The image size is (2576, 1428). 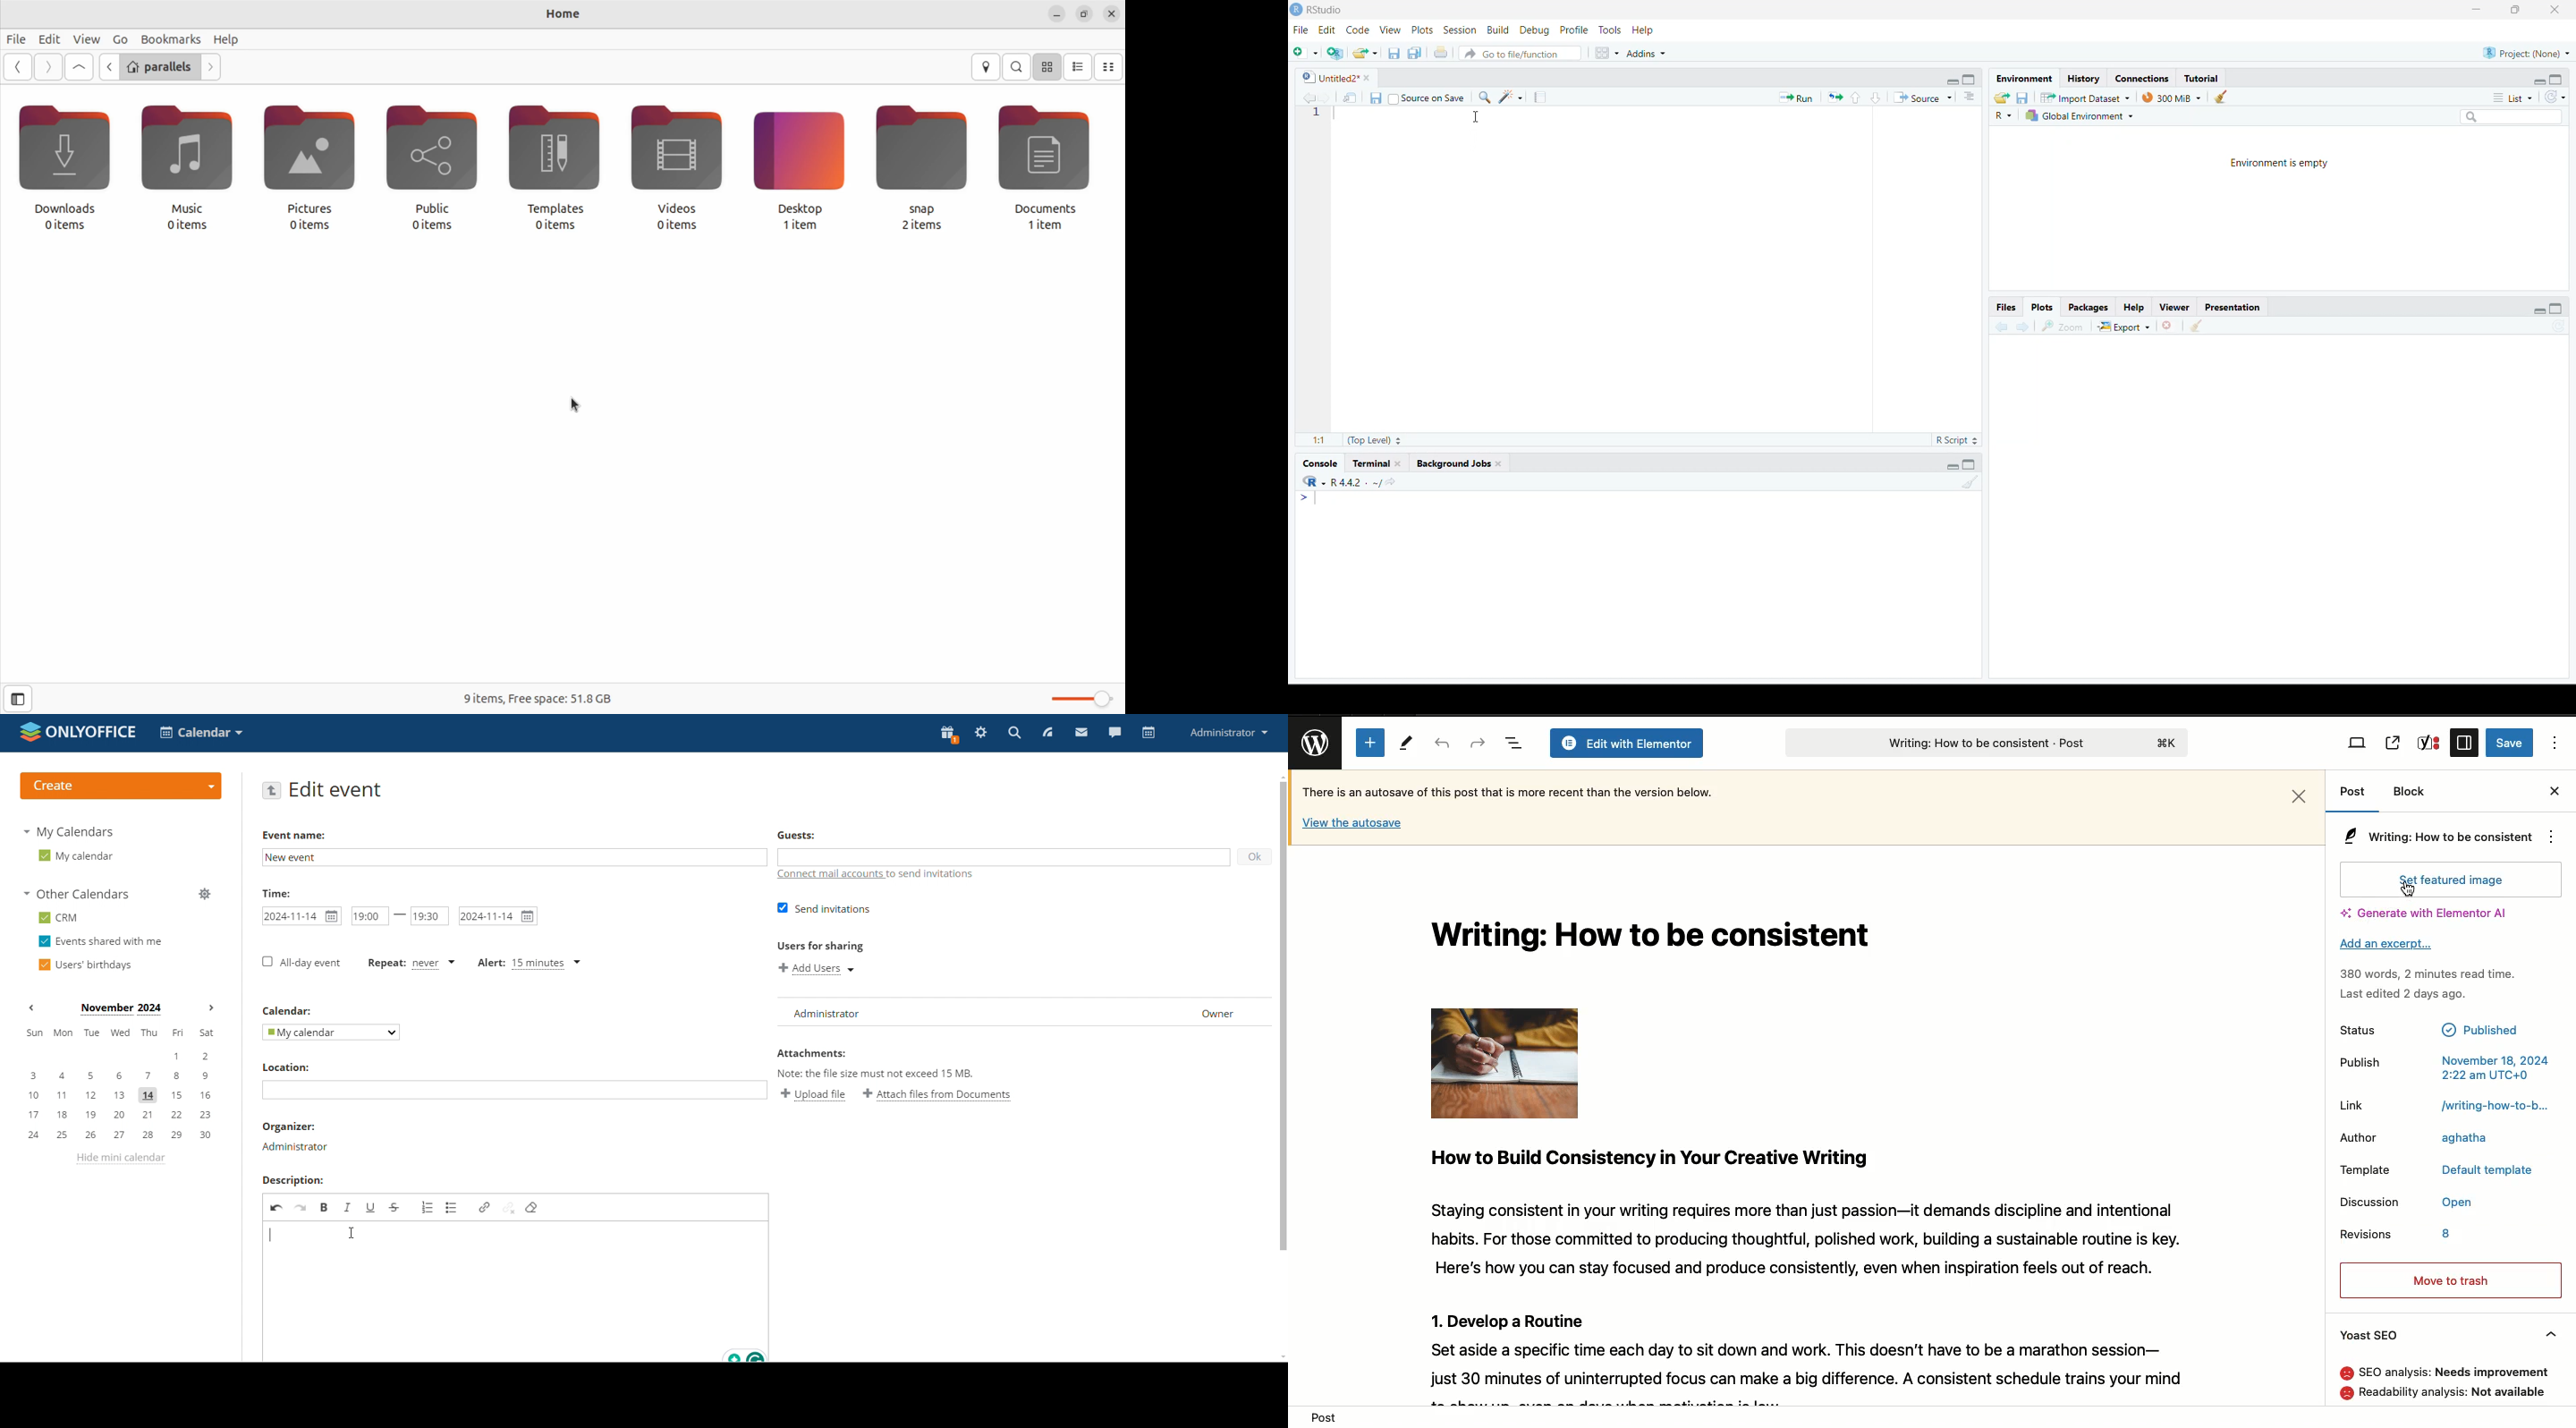 I want to click on hide r script, so click(x=1947, y=81).